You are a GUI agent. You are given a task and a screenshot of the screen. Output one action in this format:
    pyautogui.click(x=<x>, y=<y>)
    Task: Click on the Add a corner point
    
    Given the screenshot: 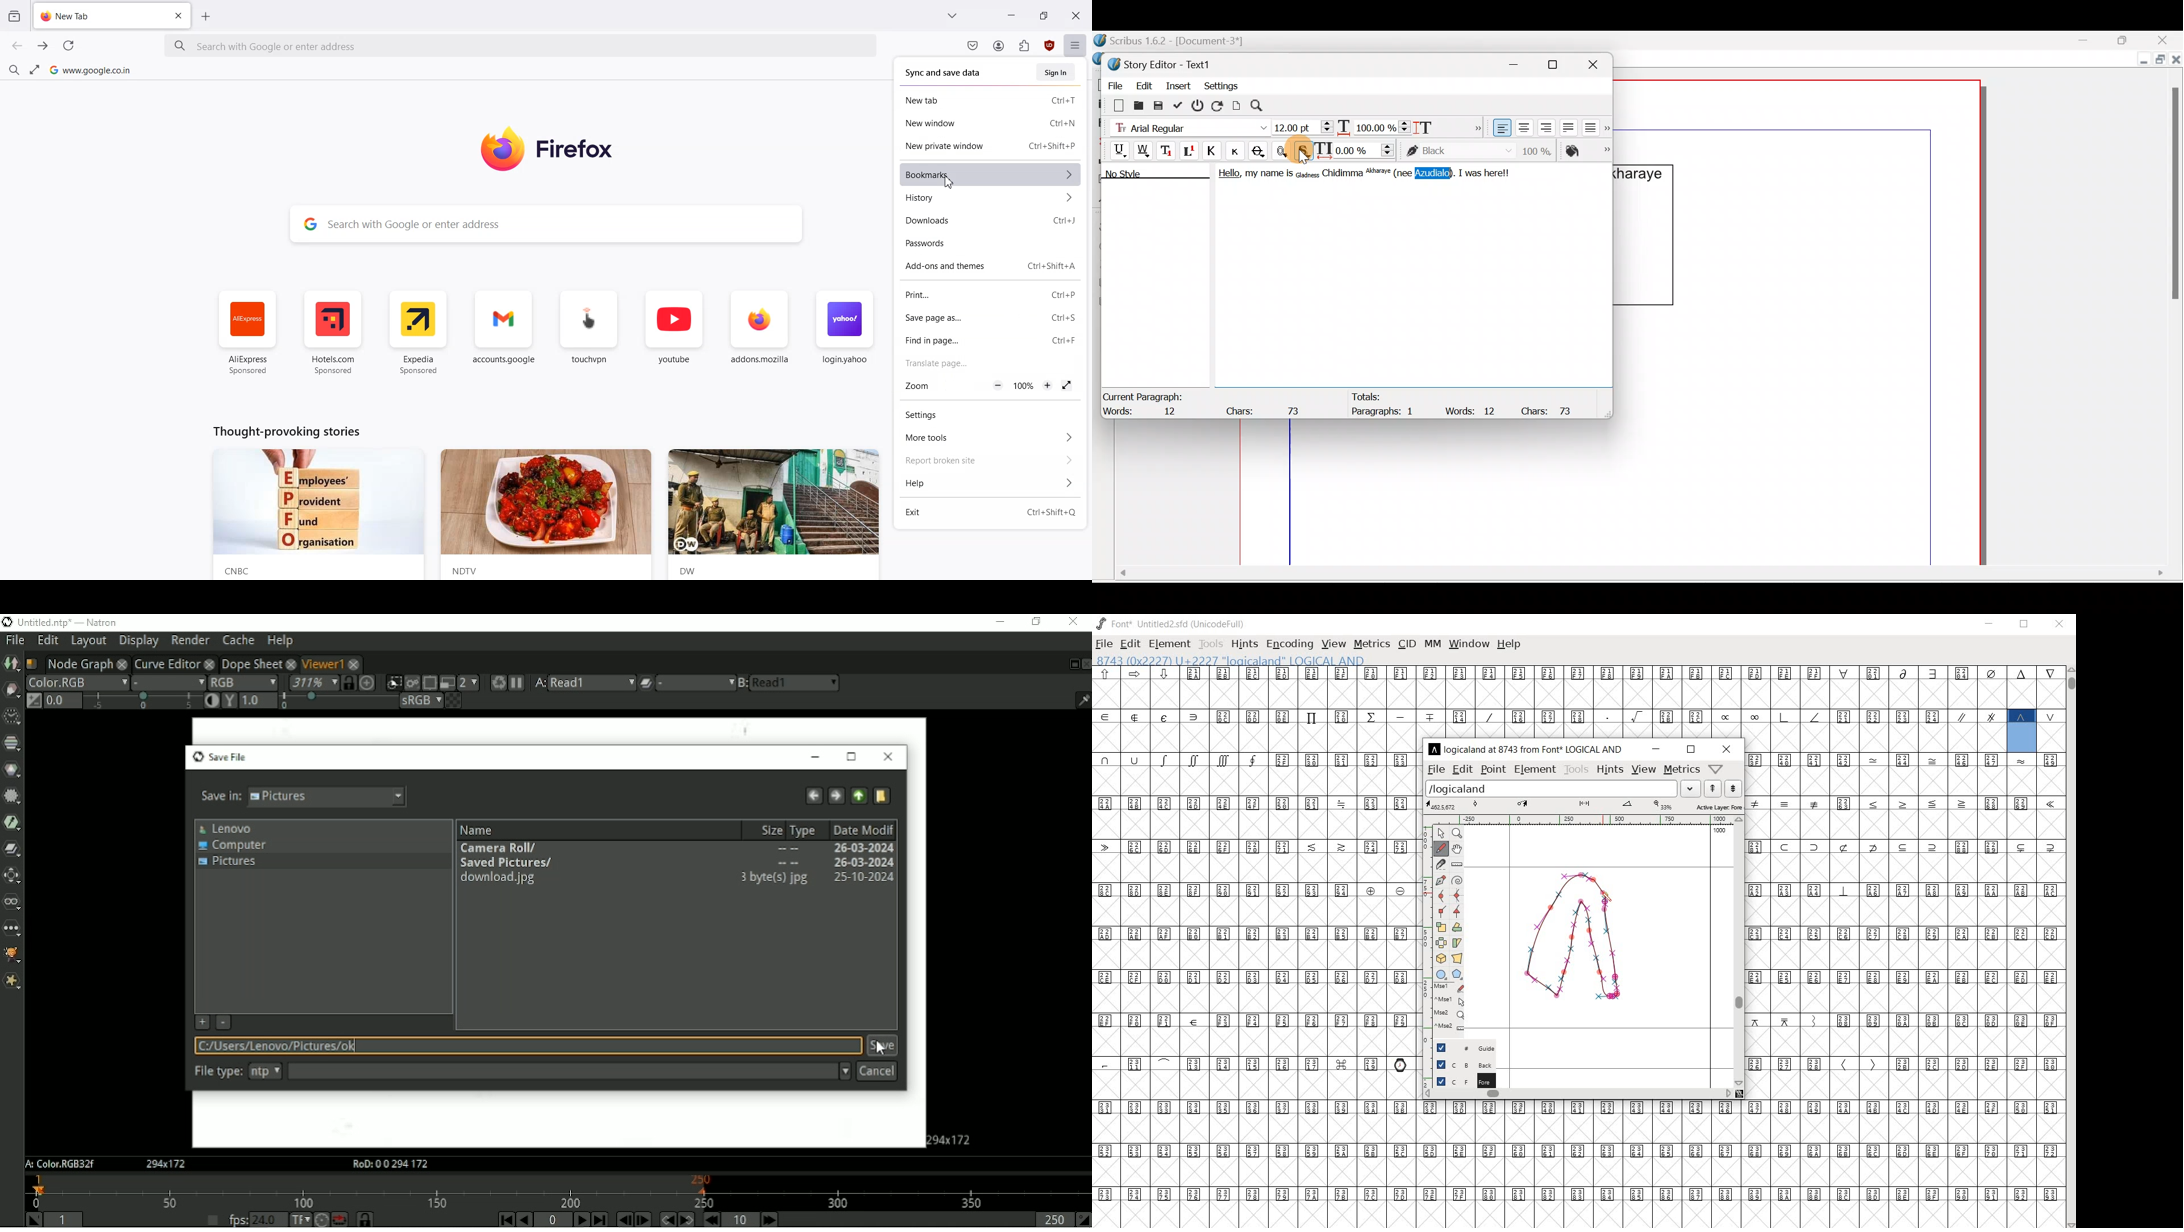 What is the action you would take?
    pyautogui.click(x=1441, y=911)
    